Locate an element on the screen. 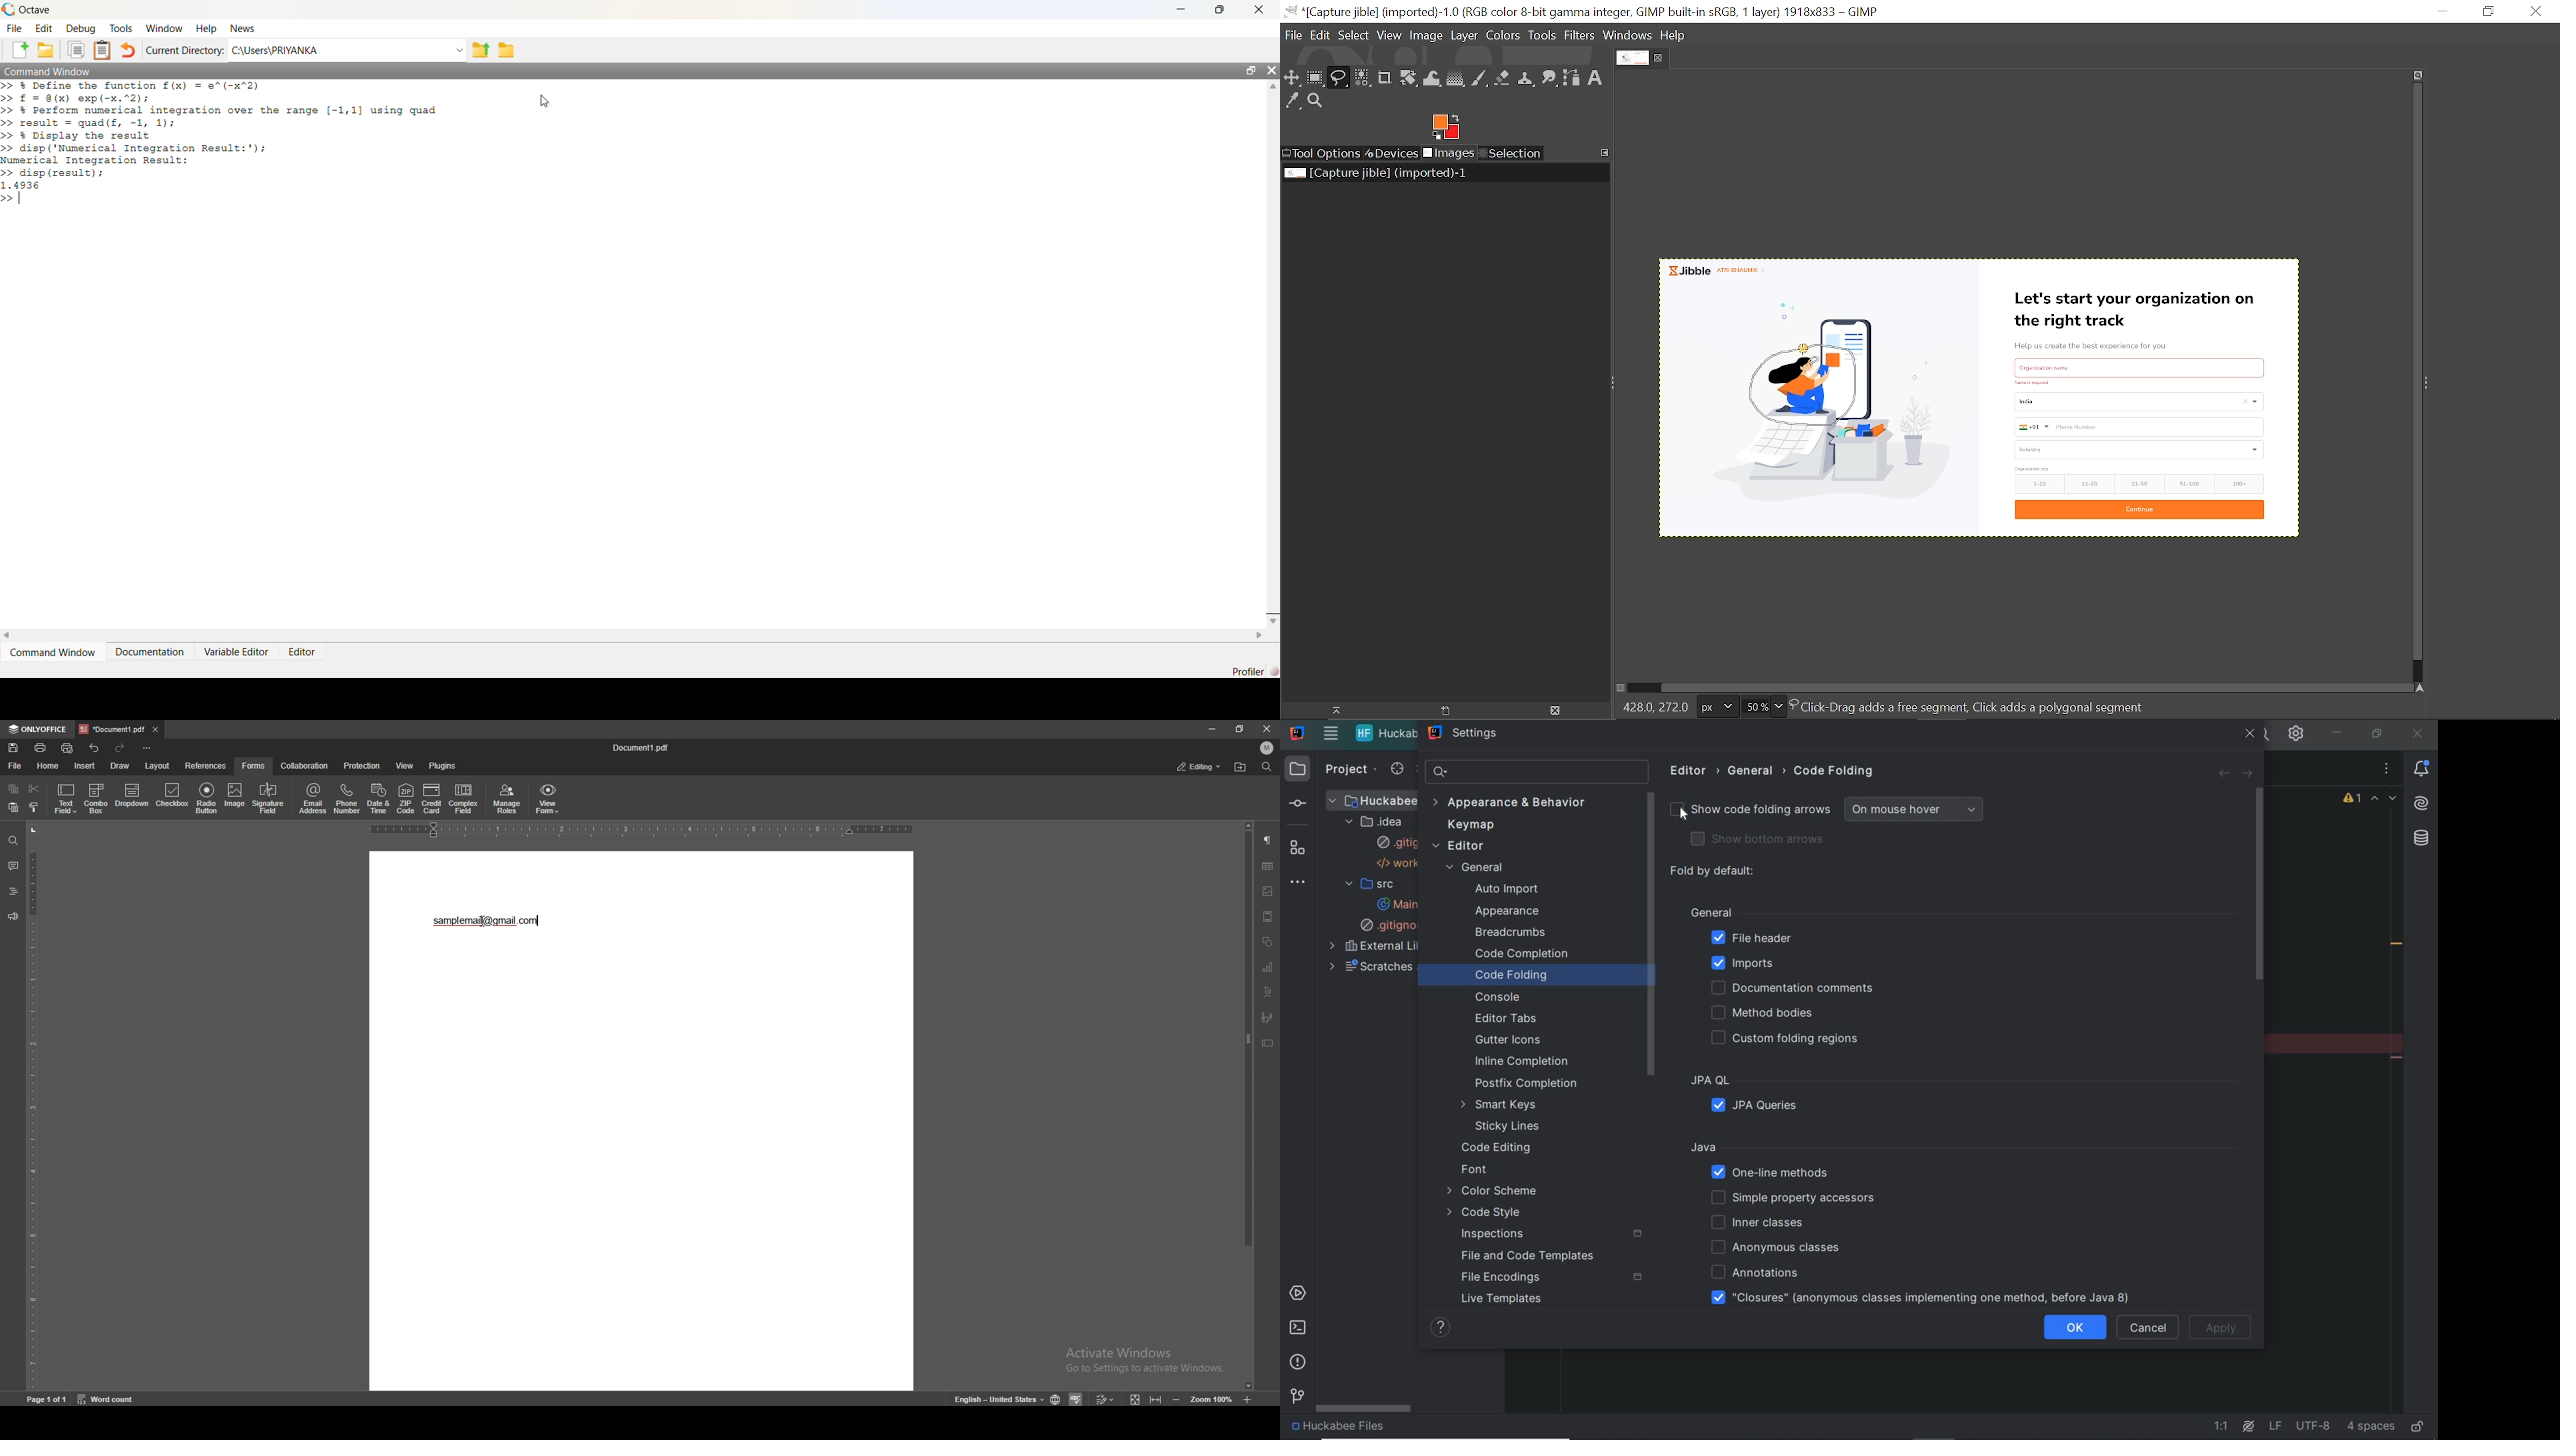 Image resolution: width=2576 pixels, height=1456 pixels. File is located at coordinates (16, 28).